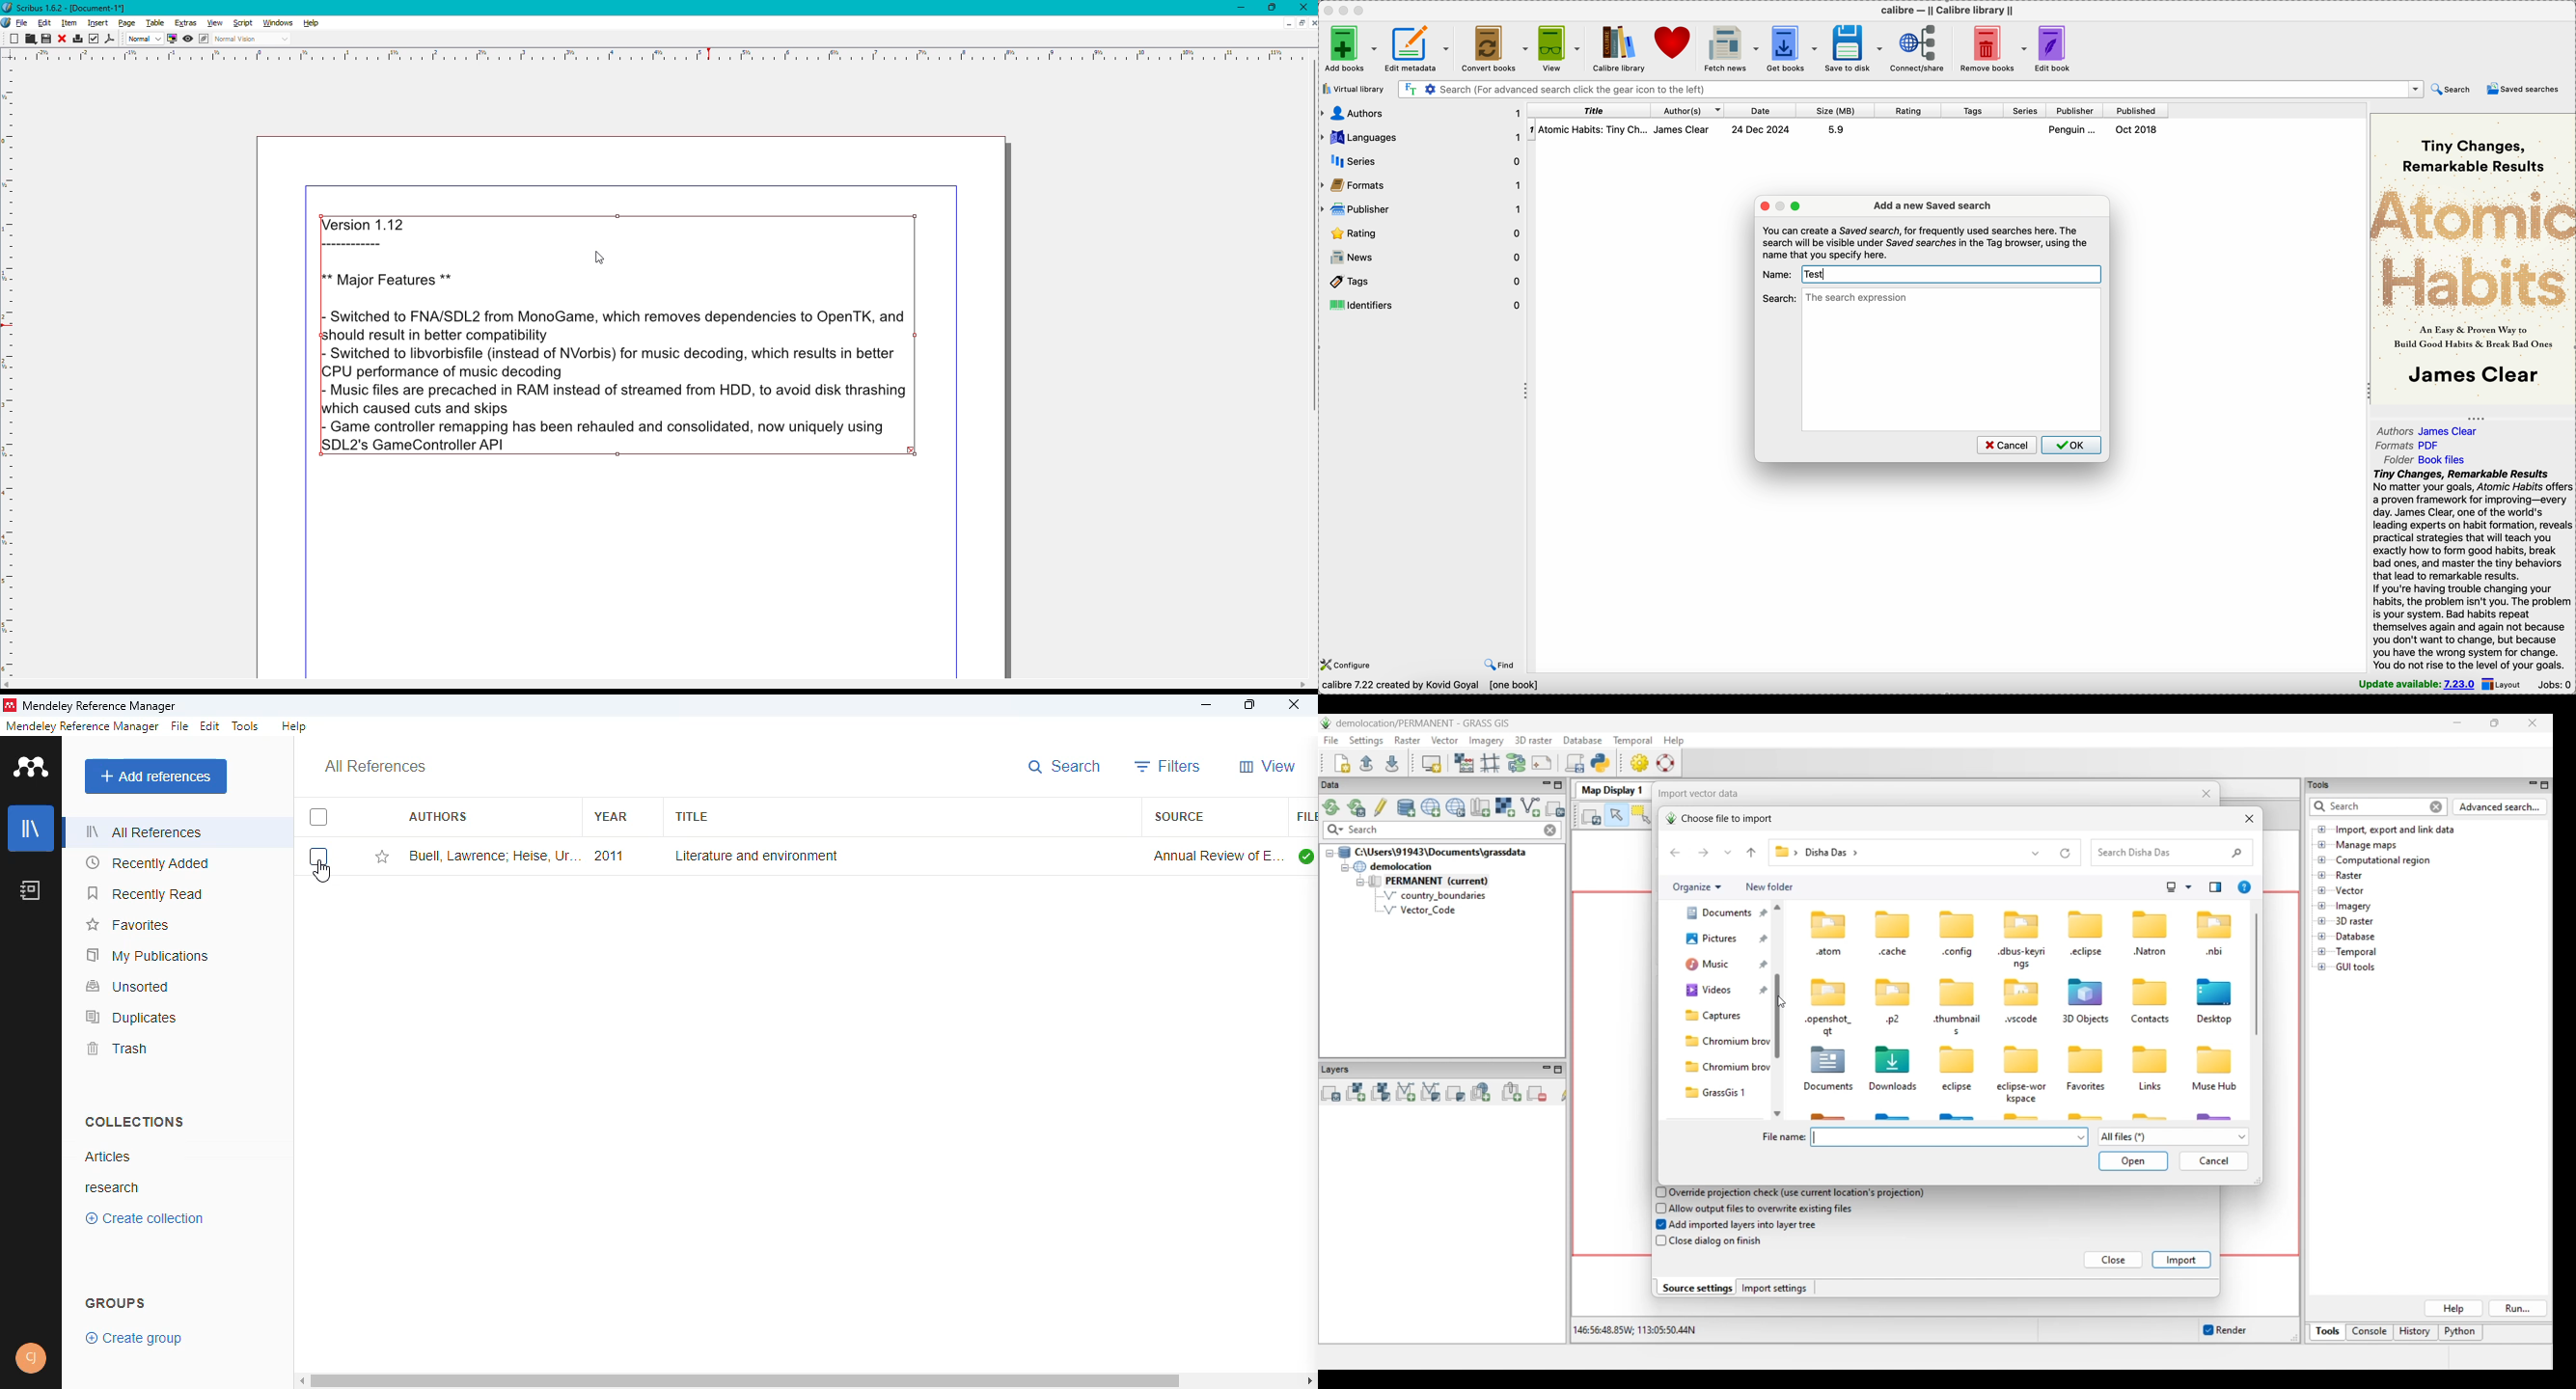  What do you see at coordinates (1926, 243) in the screenshot?
I see `You can create a Saved search, for frequently used searches here. The search will be visible under Saved searches in the Tag browser, using the name that you specify here.` at bounding box center [1926, 243].